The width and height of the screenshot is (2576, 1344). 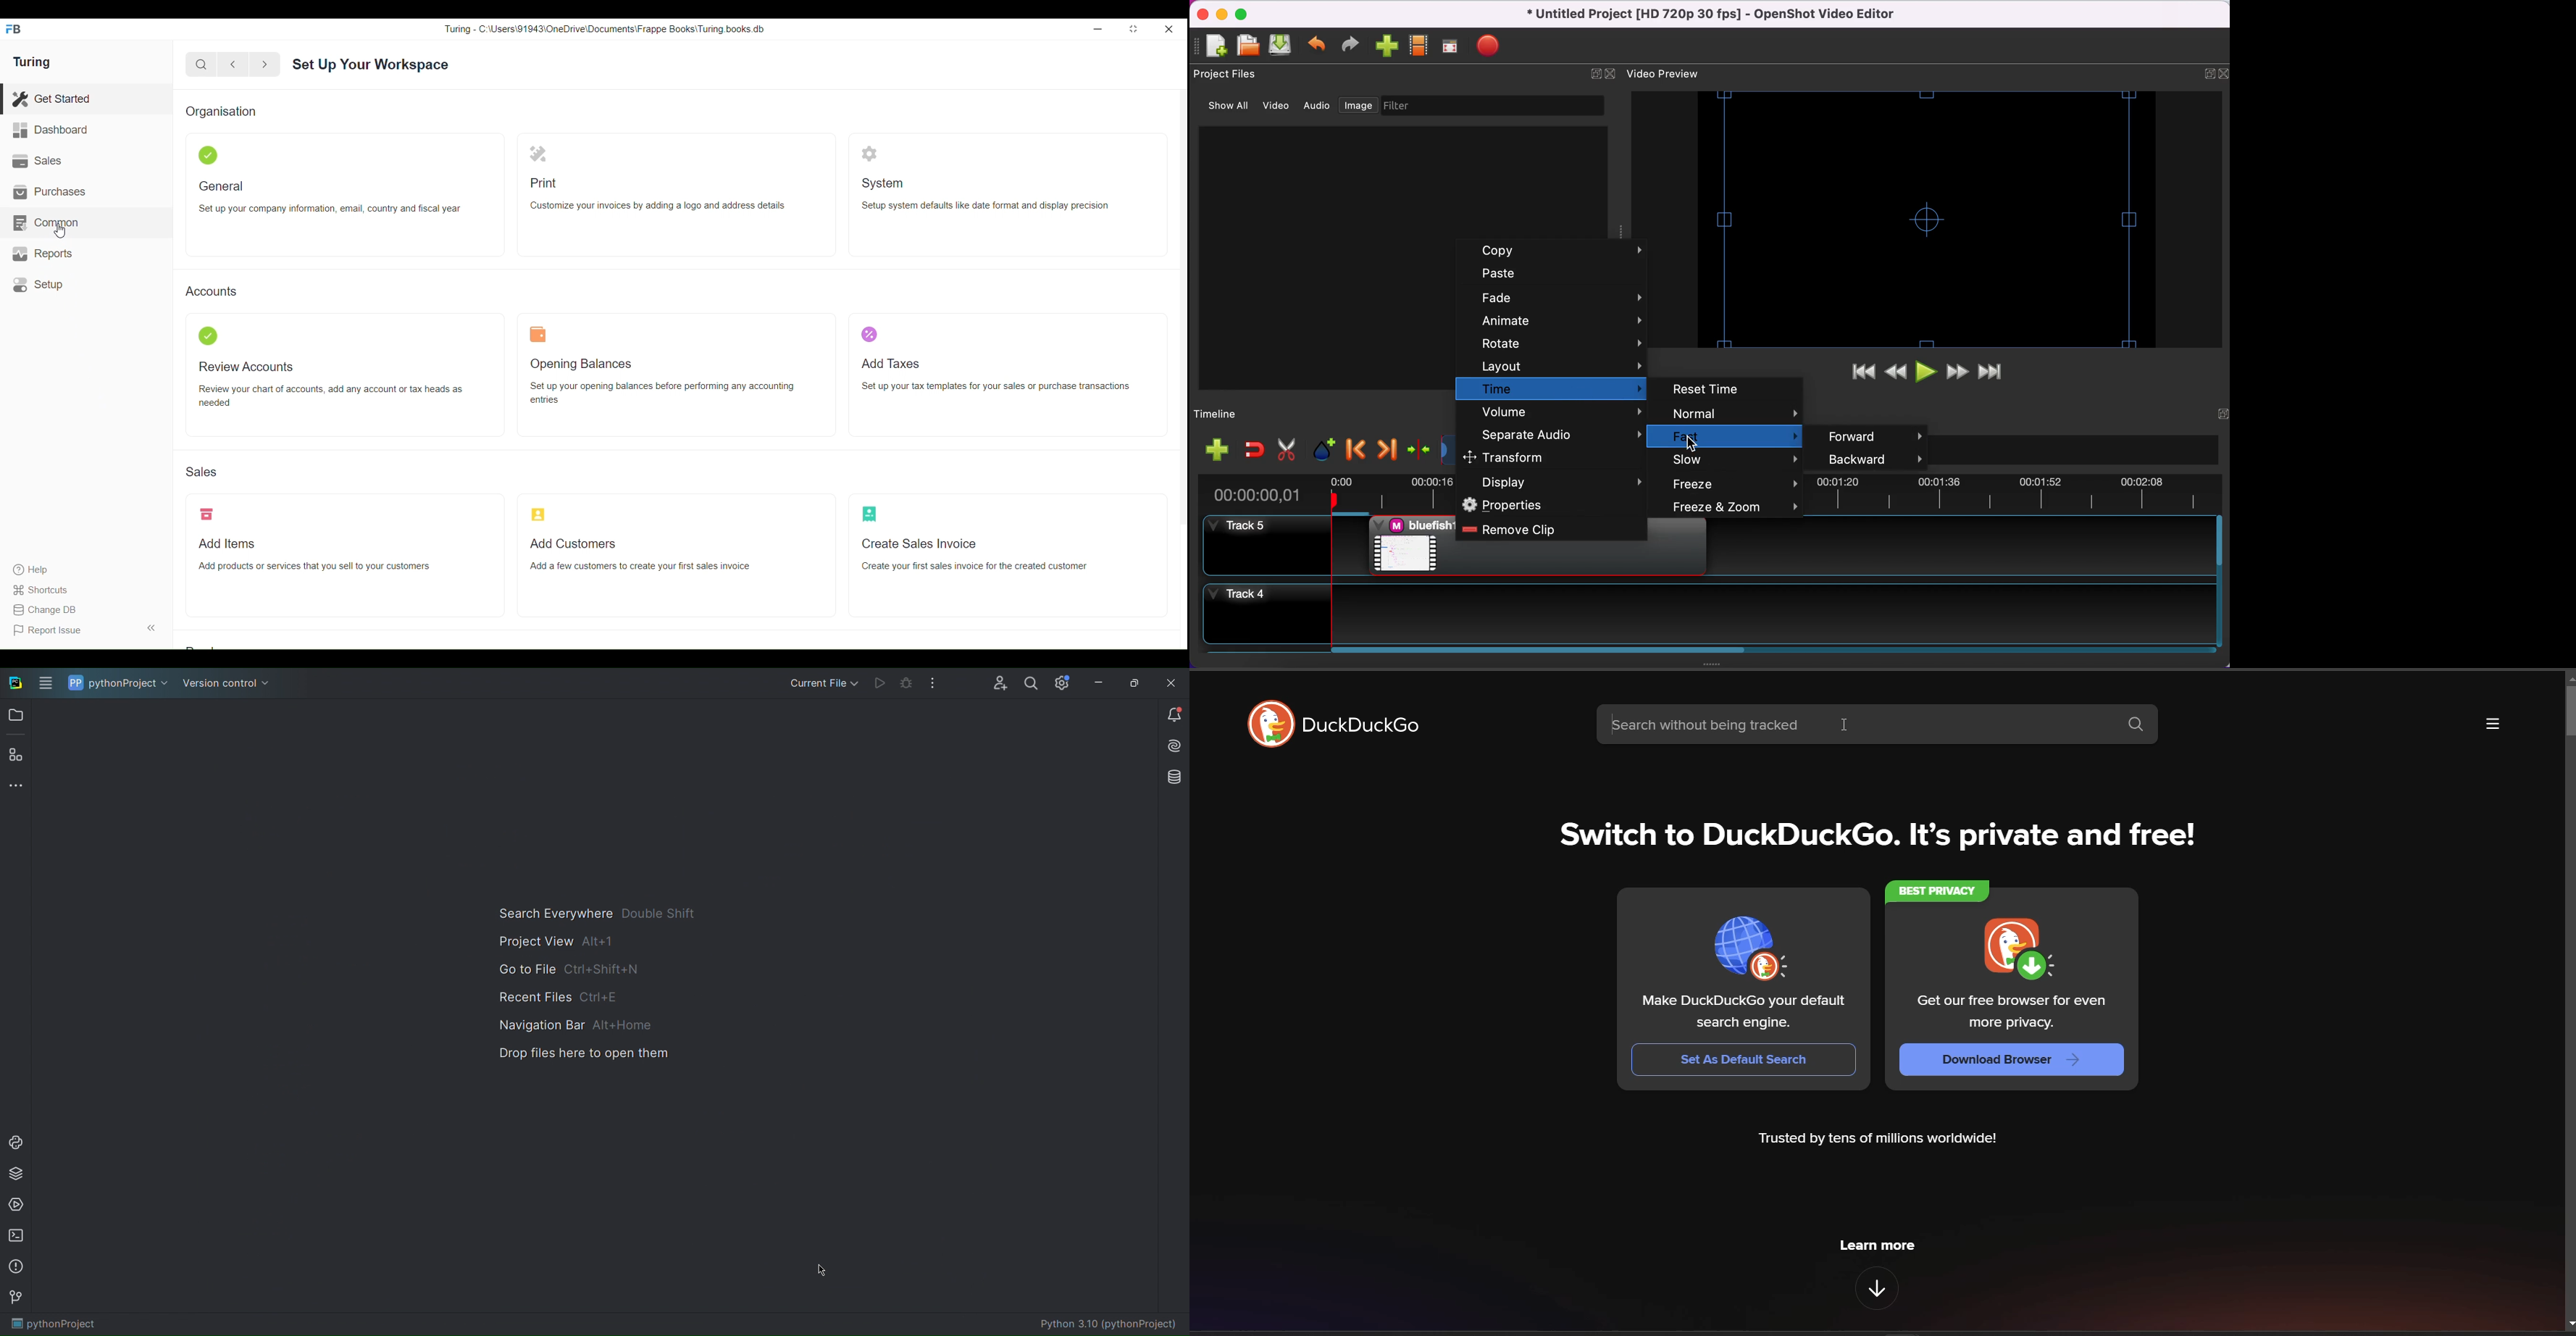 What do you see at coordinates (87, 223) in the screenshot?
I see `Common` at bounding box center [87, 223].